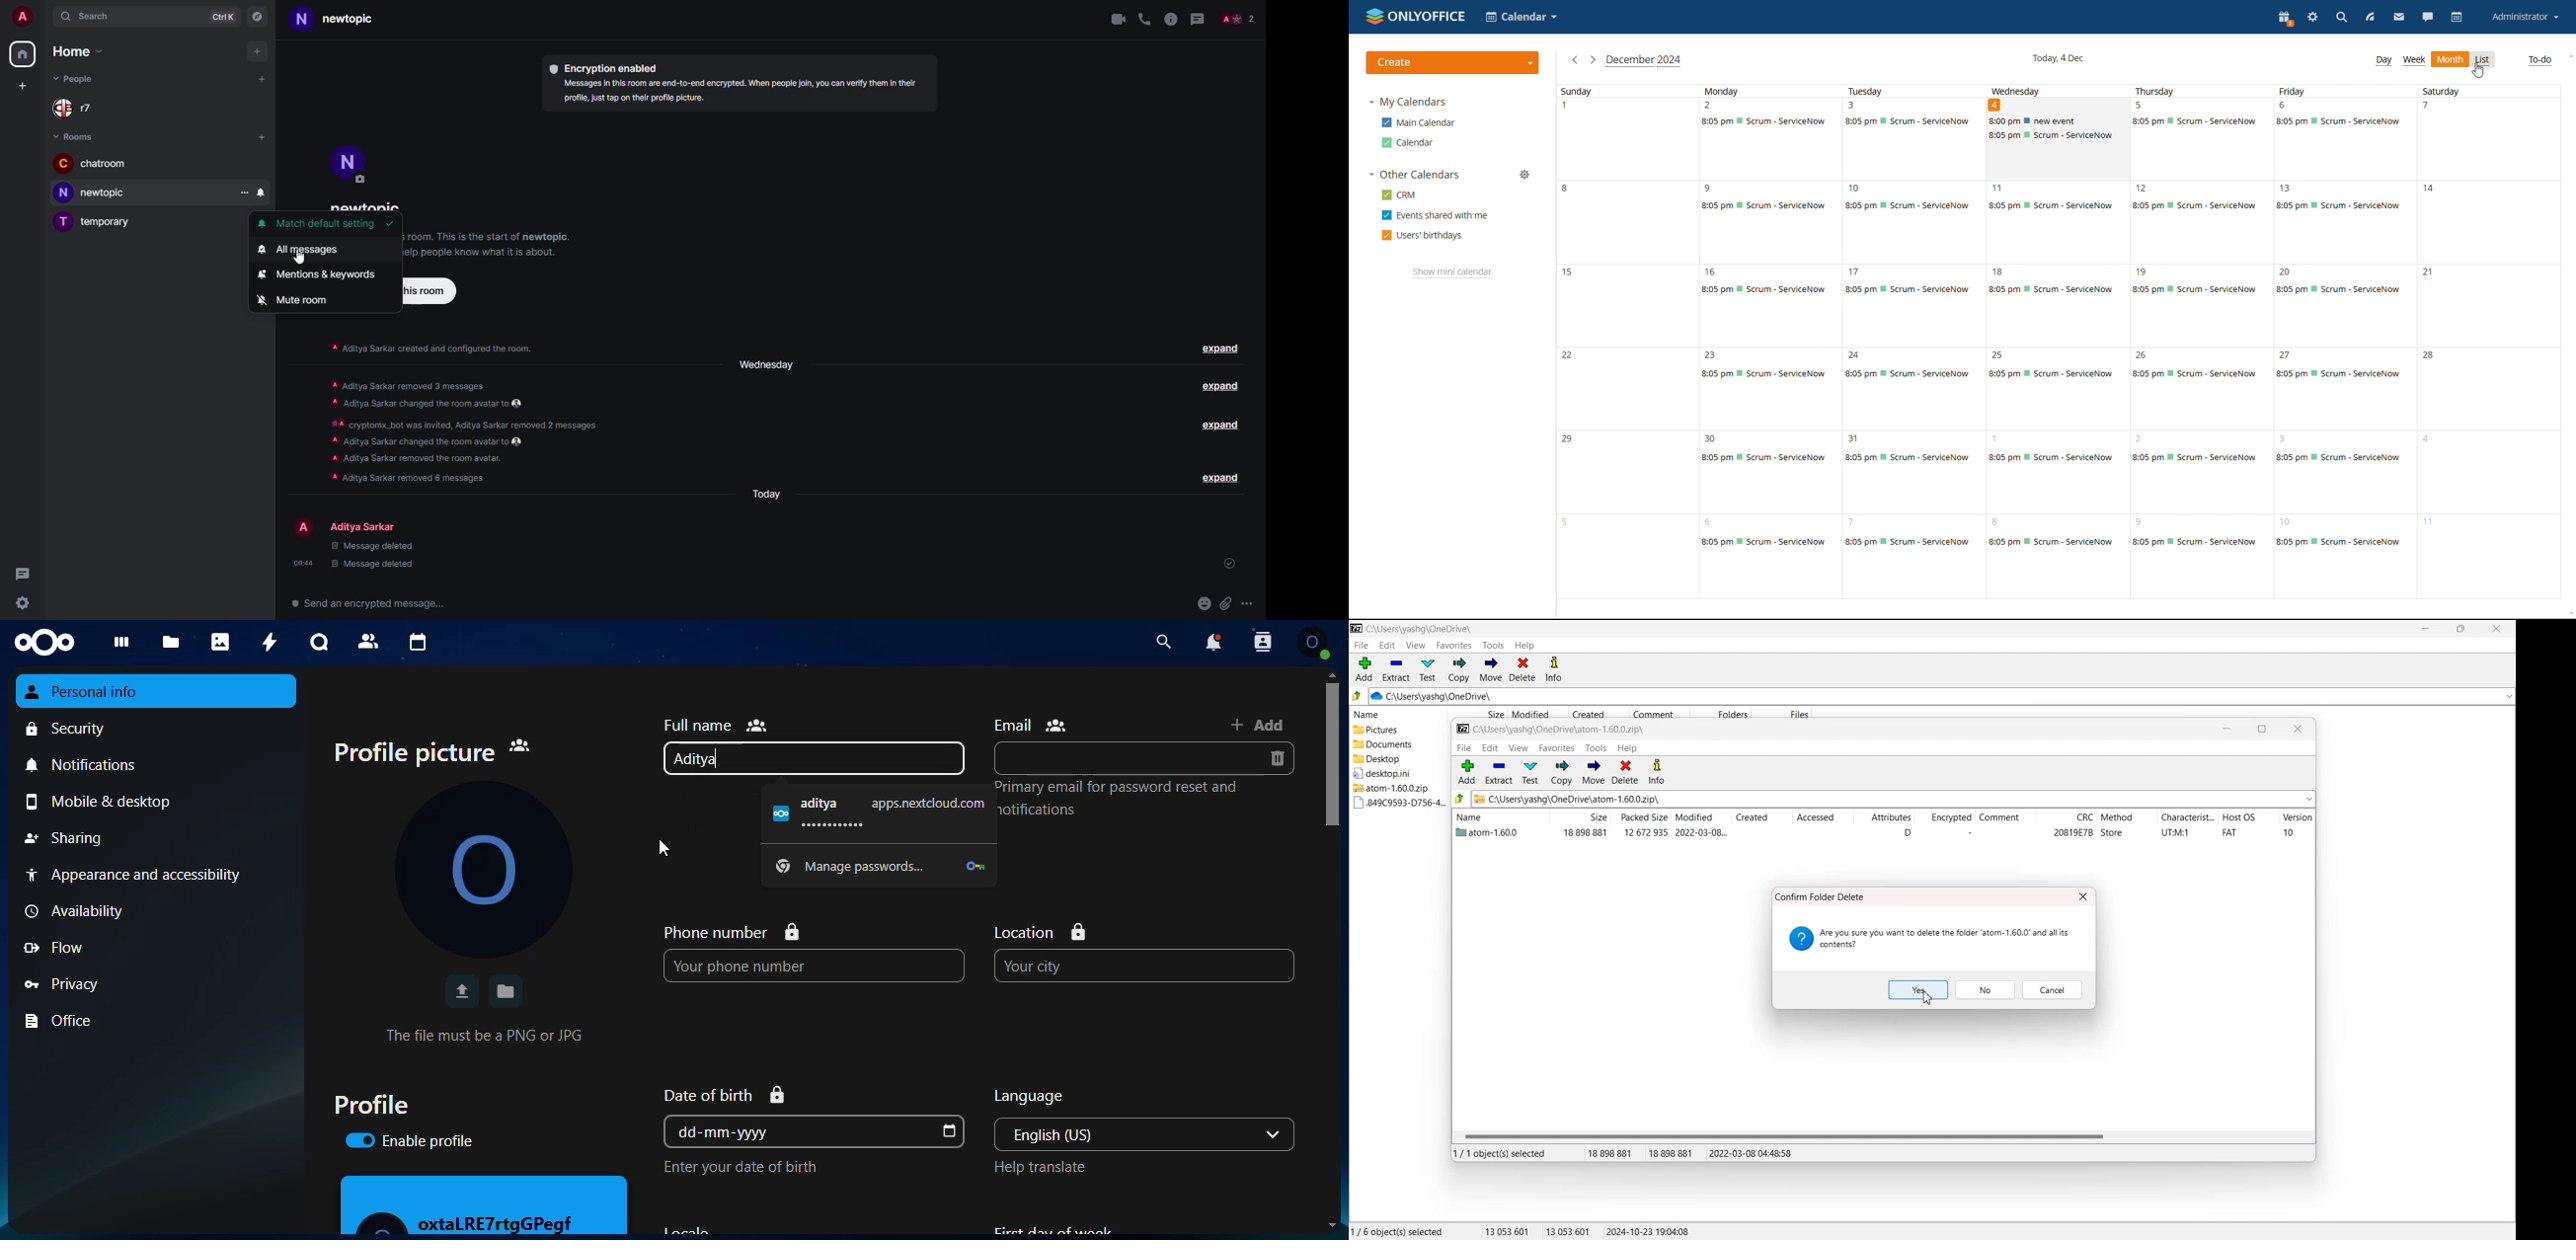  What do you see at coordinates (1537, 713) in the screenshot?
I see `Modified date` at bounding box center [1537, 713].